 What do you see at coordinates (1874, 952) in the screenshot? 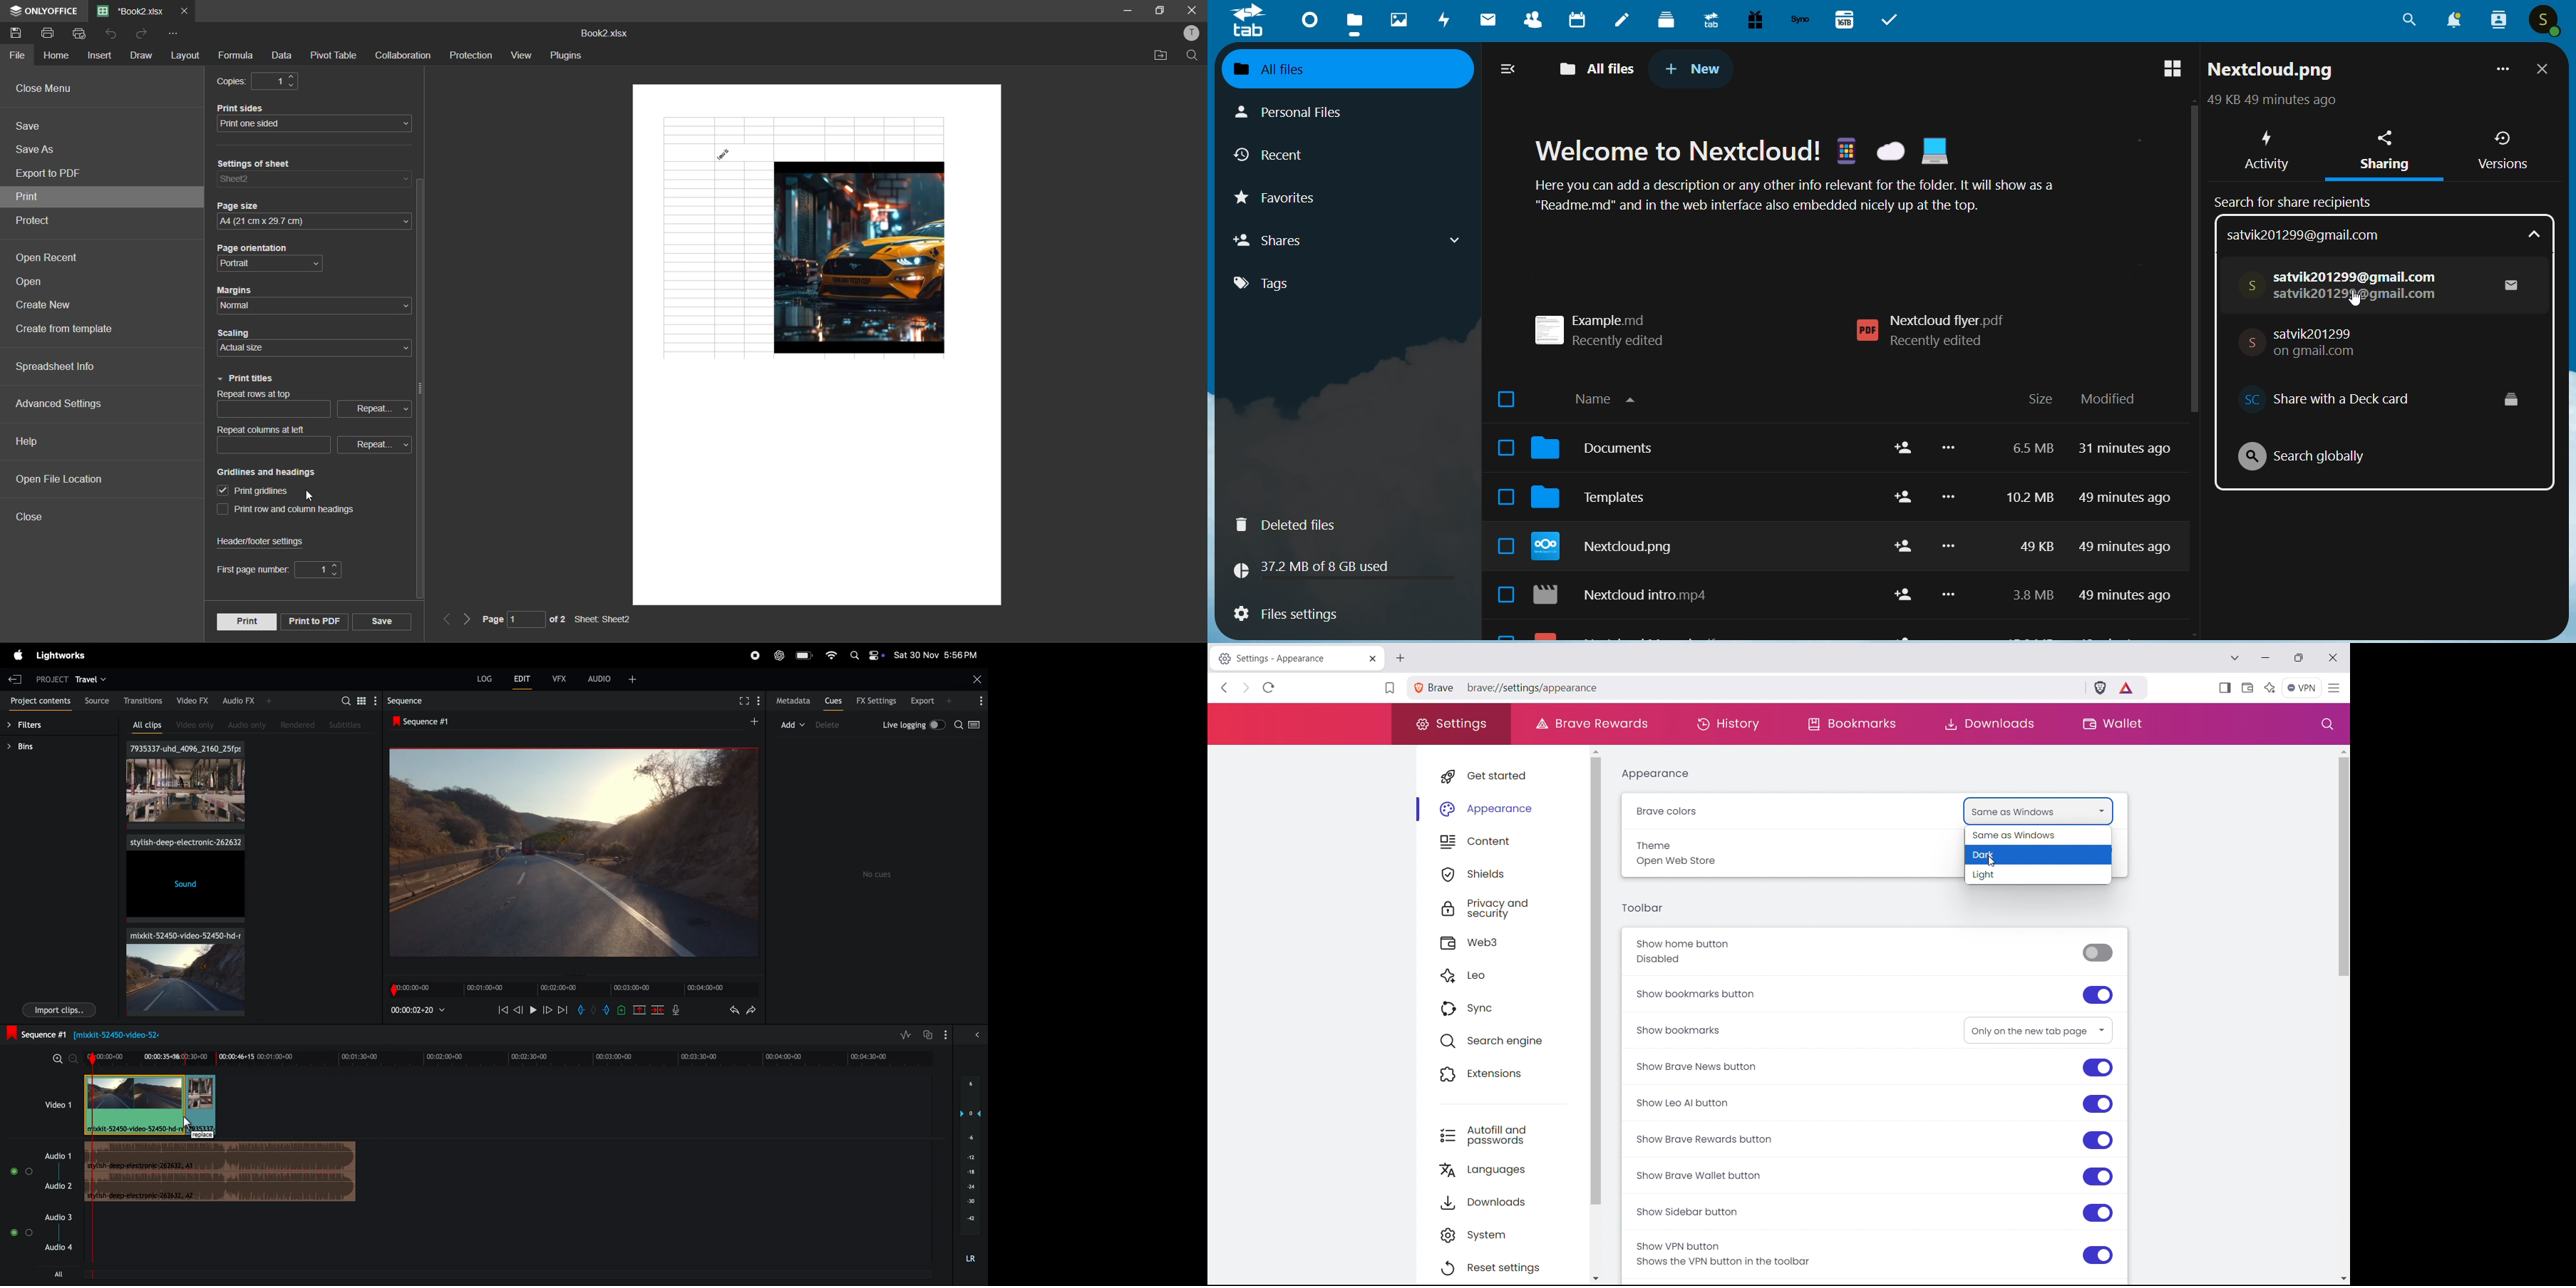
I see `show home button Disabled` at bounding box center [1874, 952].